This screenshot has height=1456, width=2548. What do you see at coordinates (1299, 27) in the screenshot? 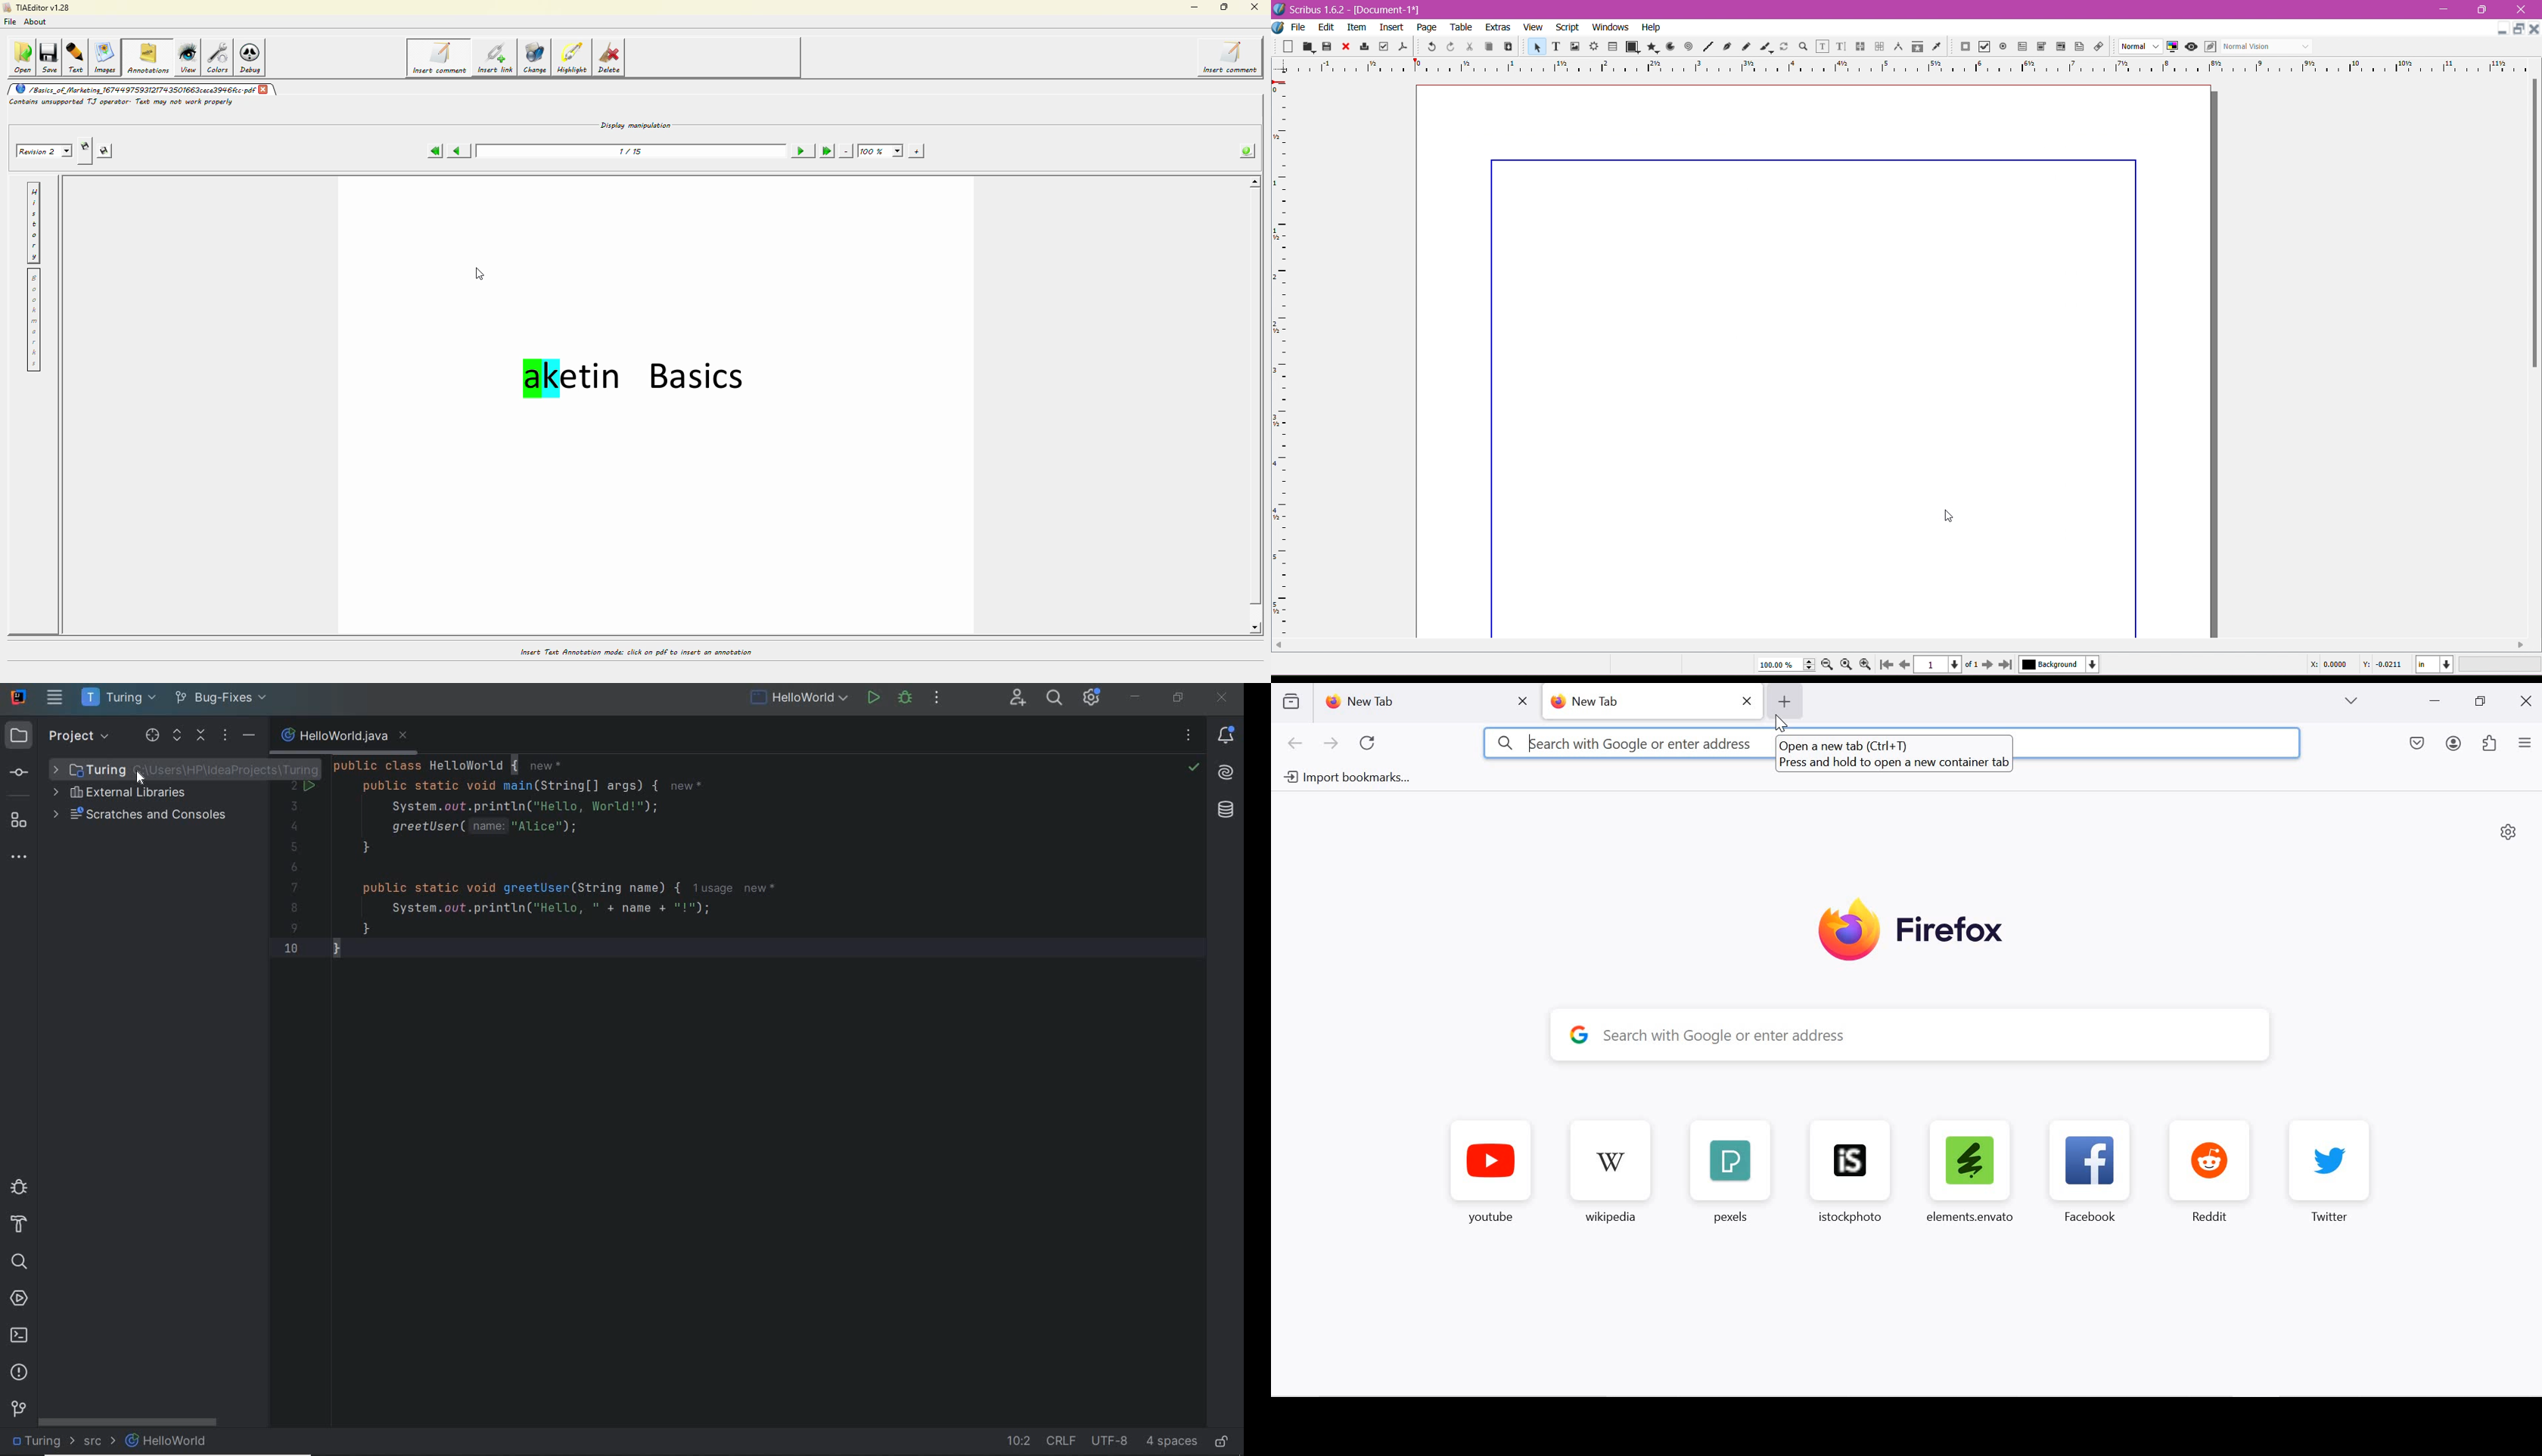
I see `File` at bounding box center [1299, 27].